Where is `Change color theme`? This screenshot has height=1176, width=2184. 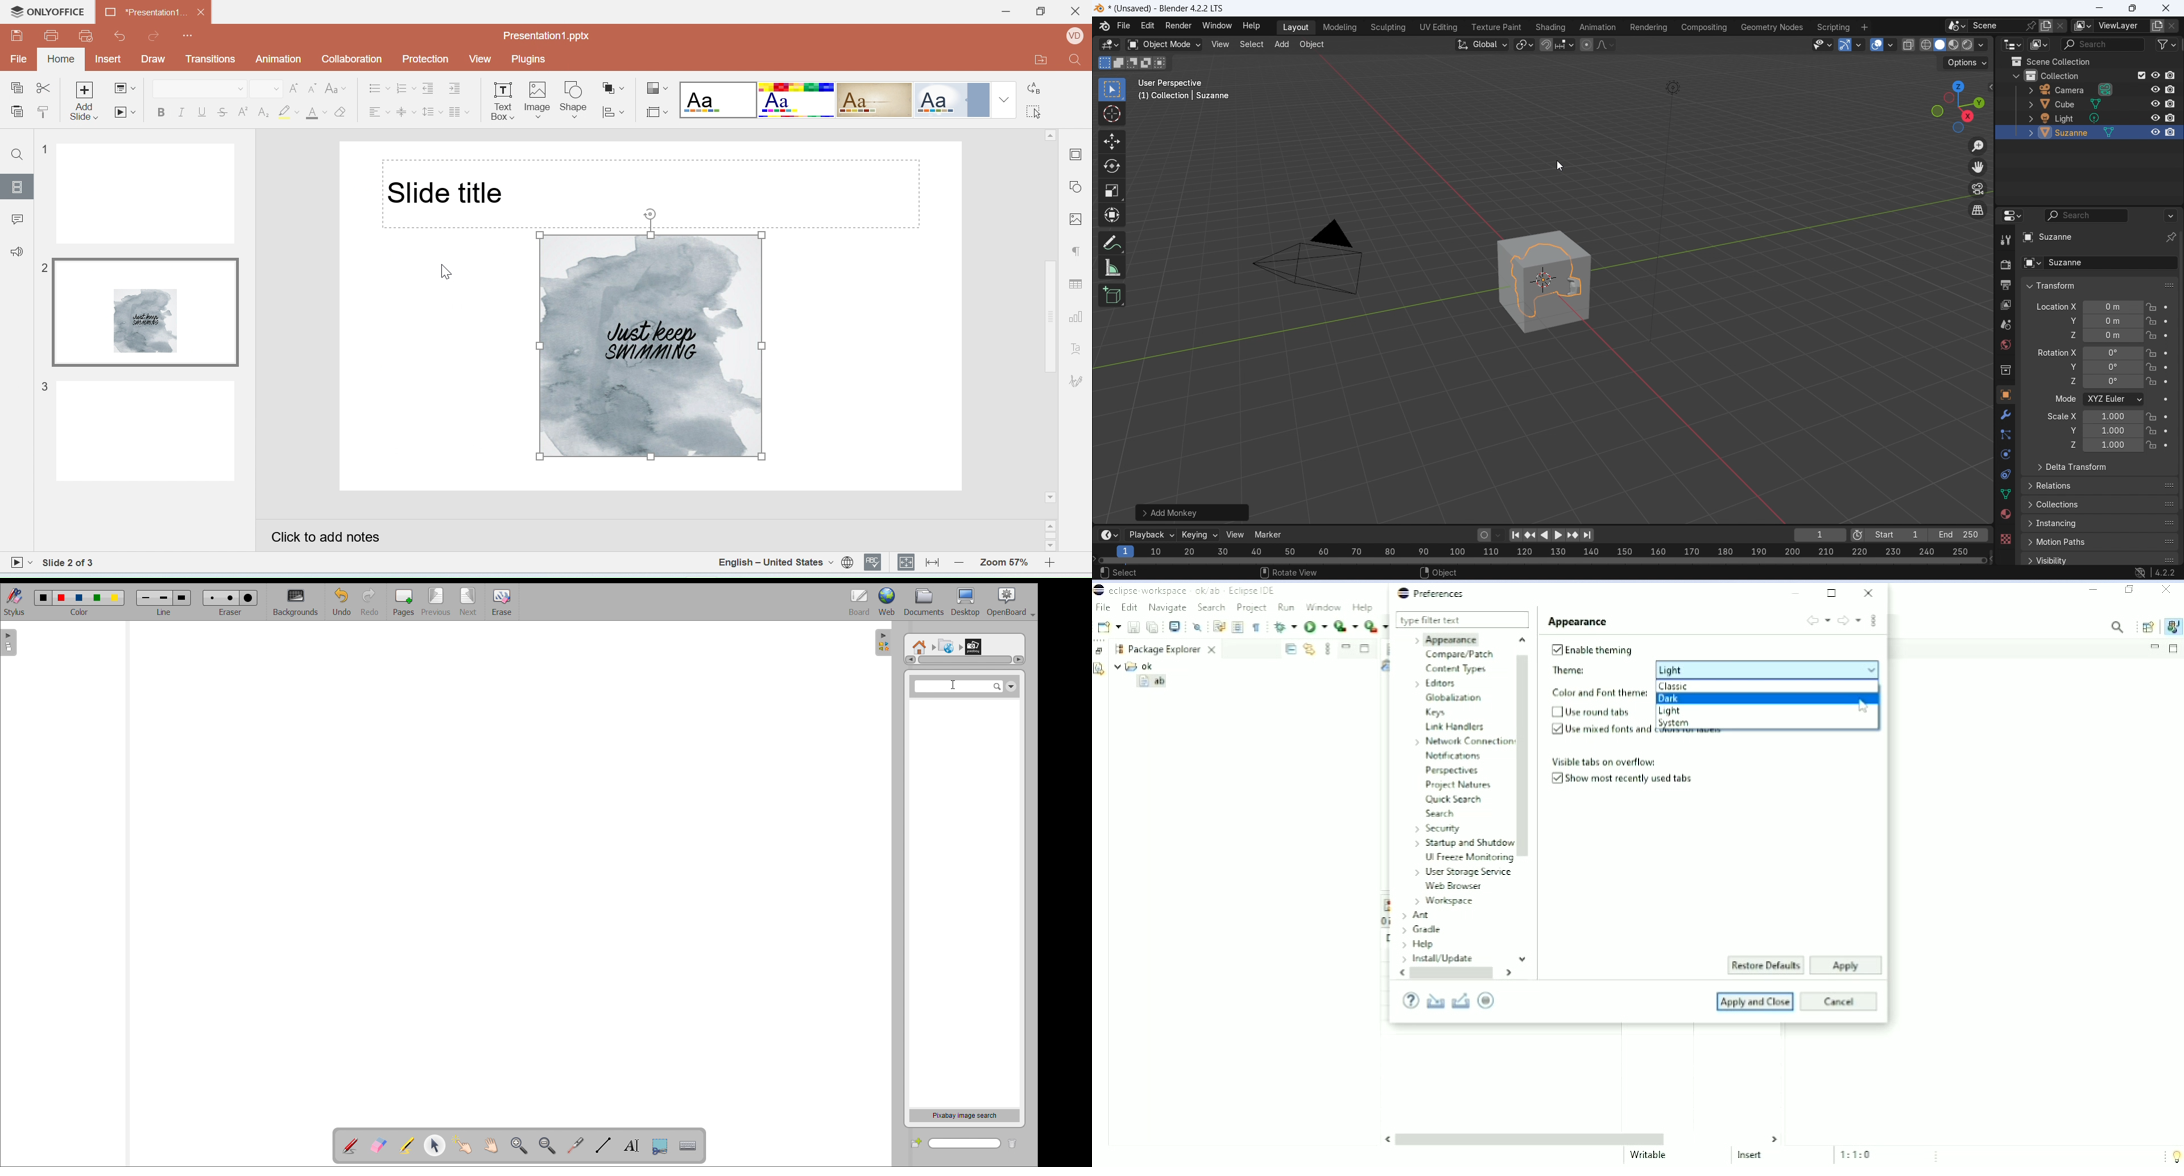 Change color theme is located at coordinates (657, 89).